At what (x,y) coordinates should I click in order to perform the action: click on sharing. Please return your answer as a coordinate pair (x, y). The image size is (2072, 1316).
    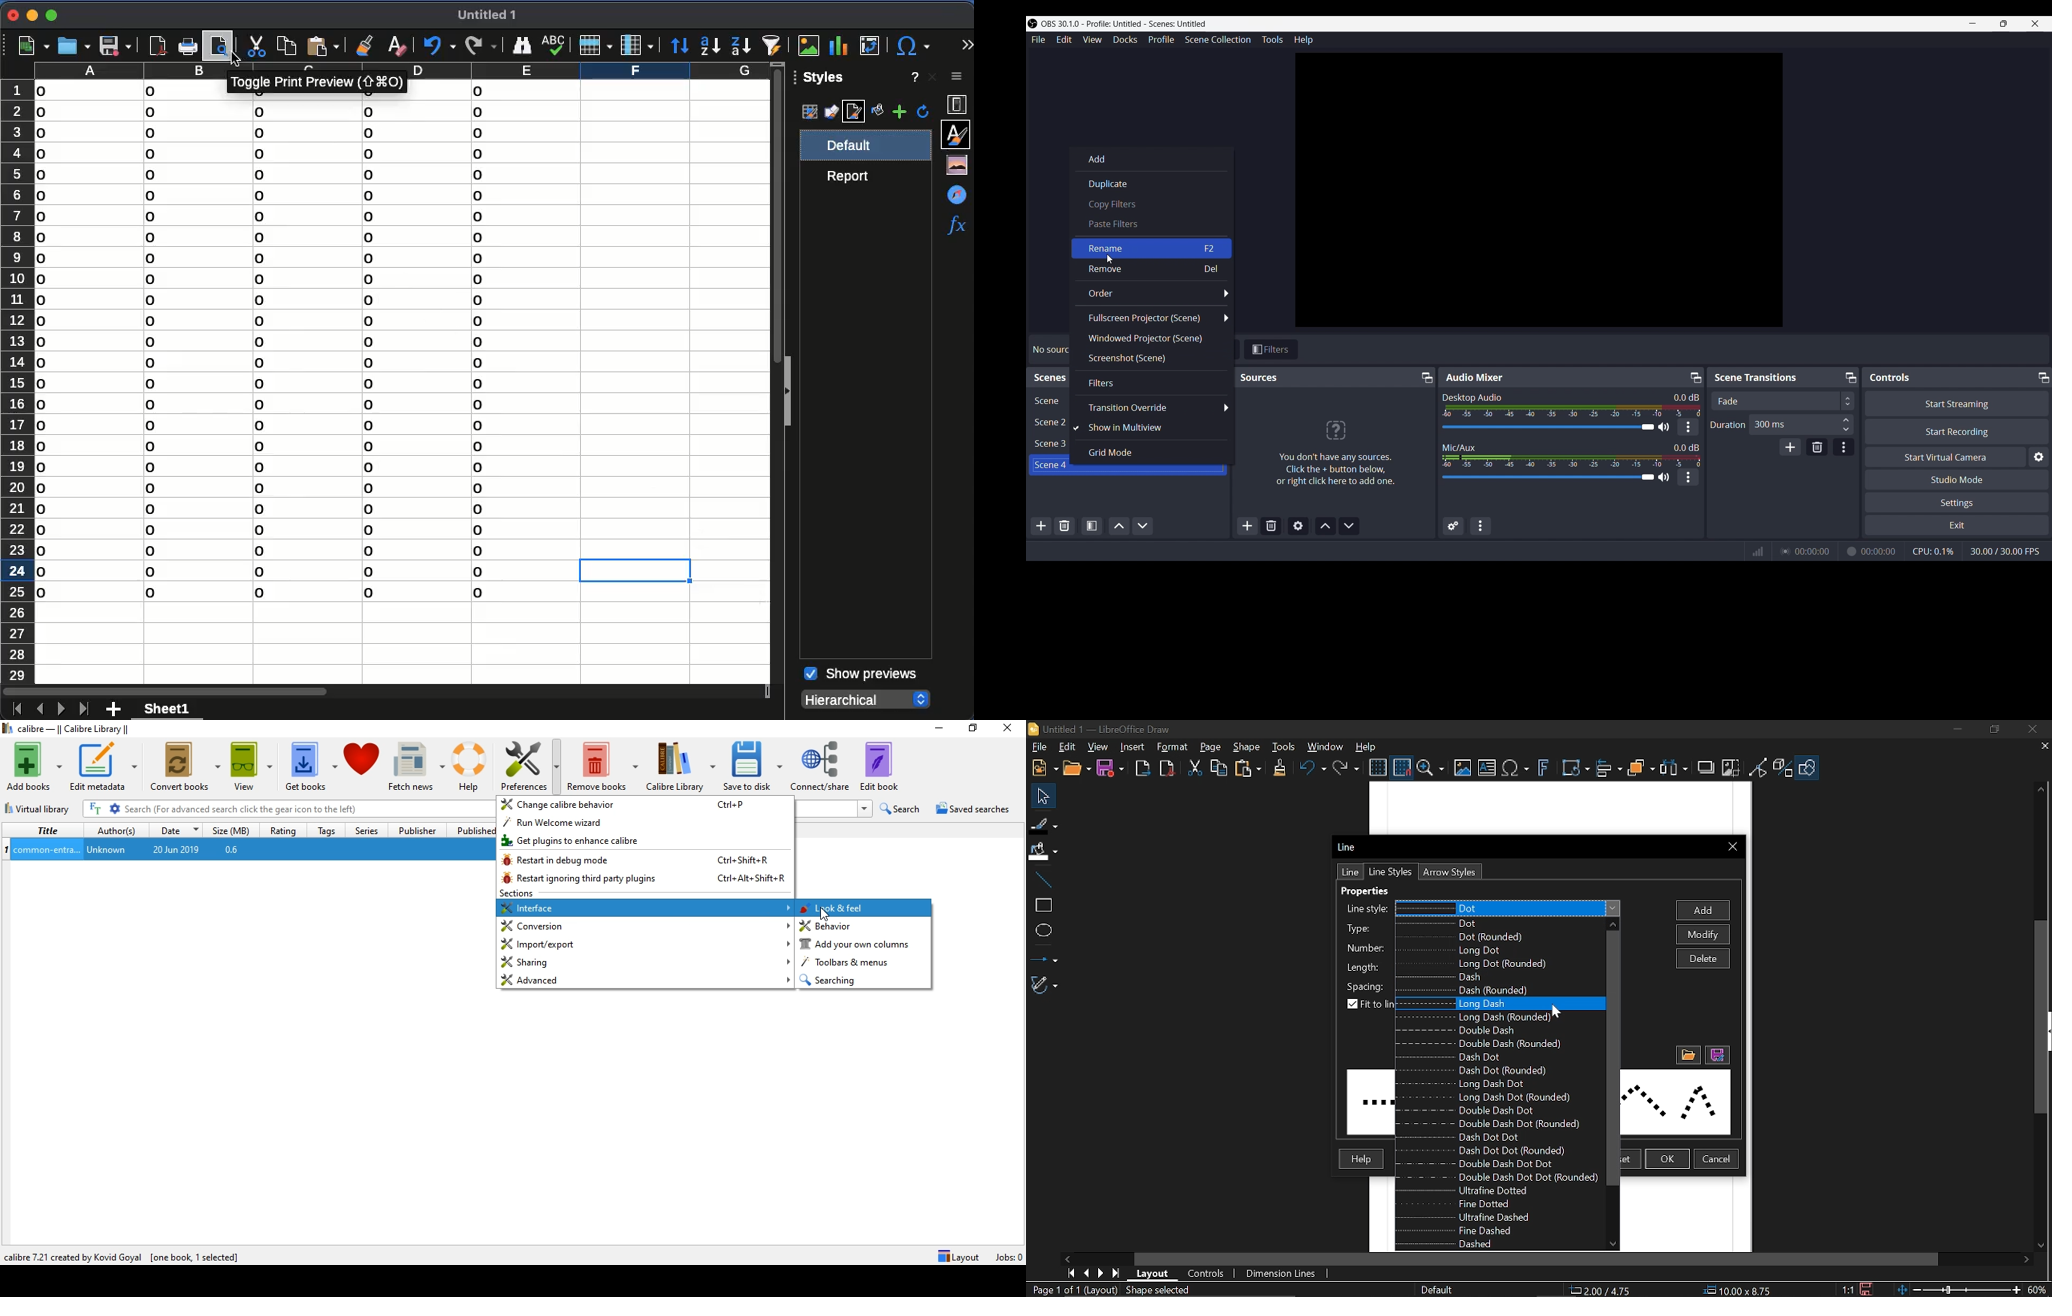
    Looking at the image, I should click on (644, 963).